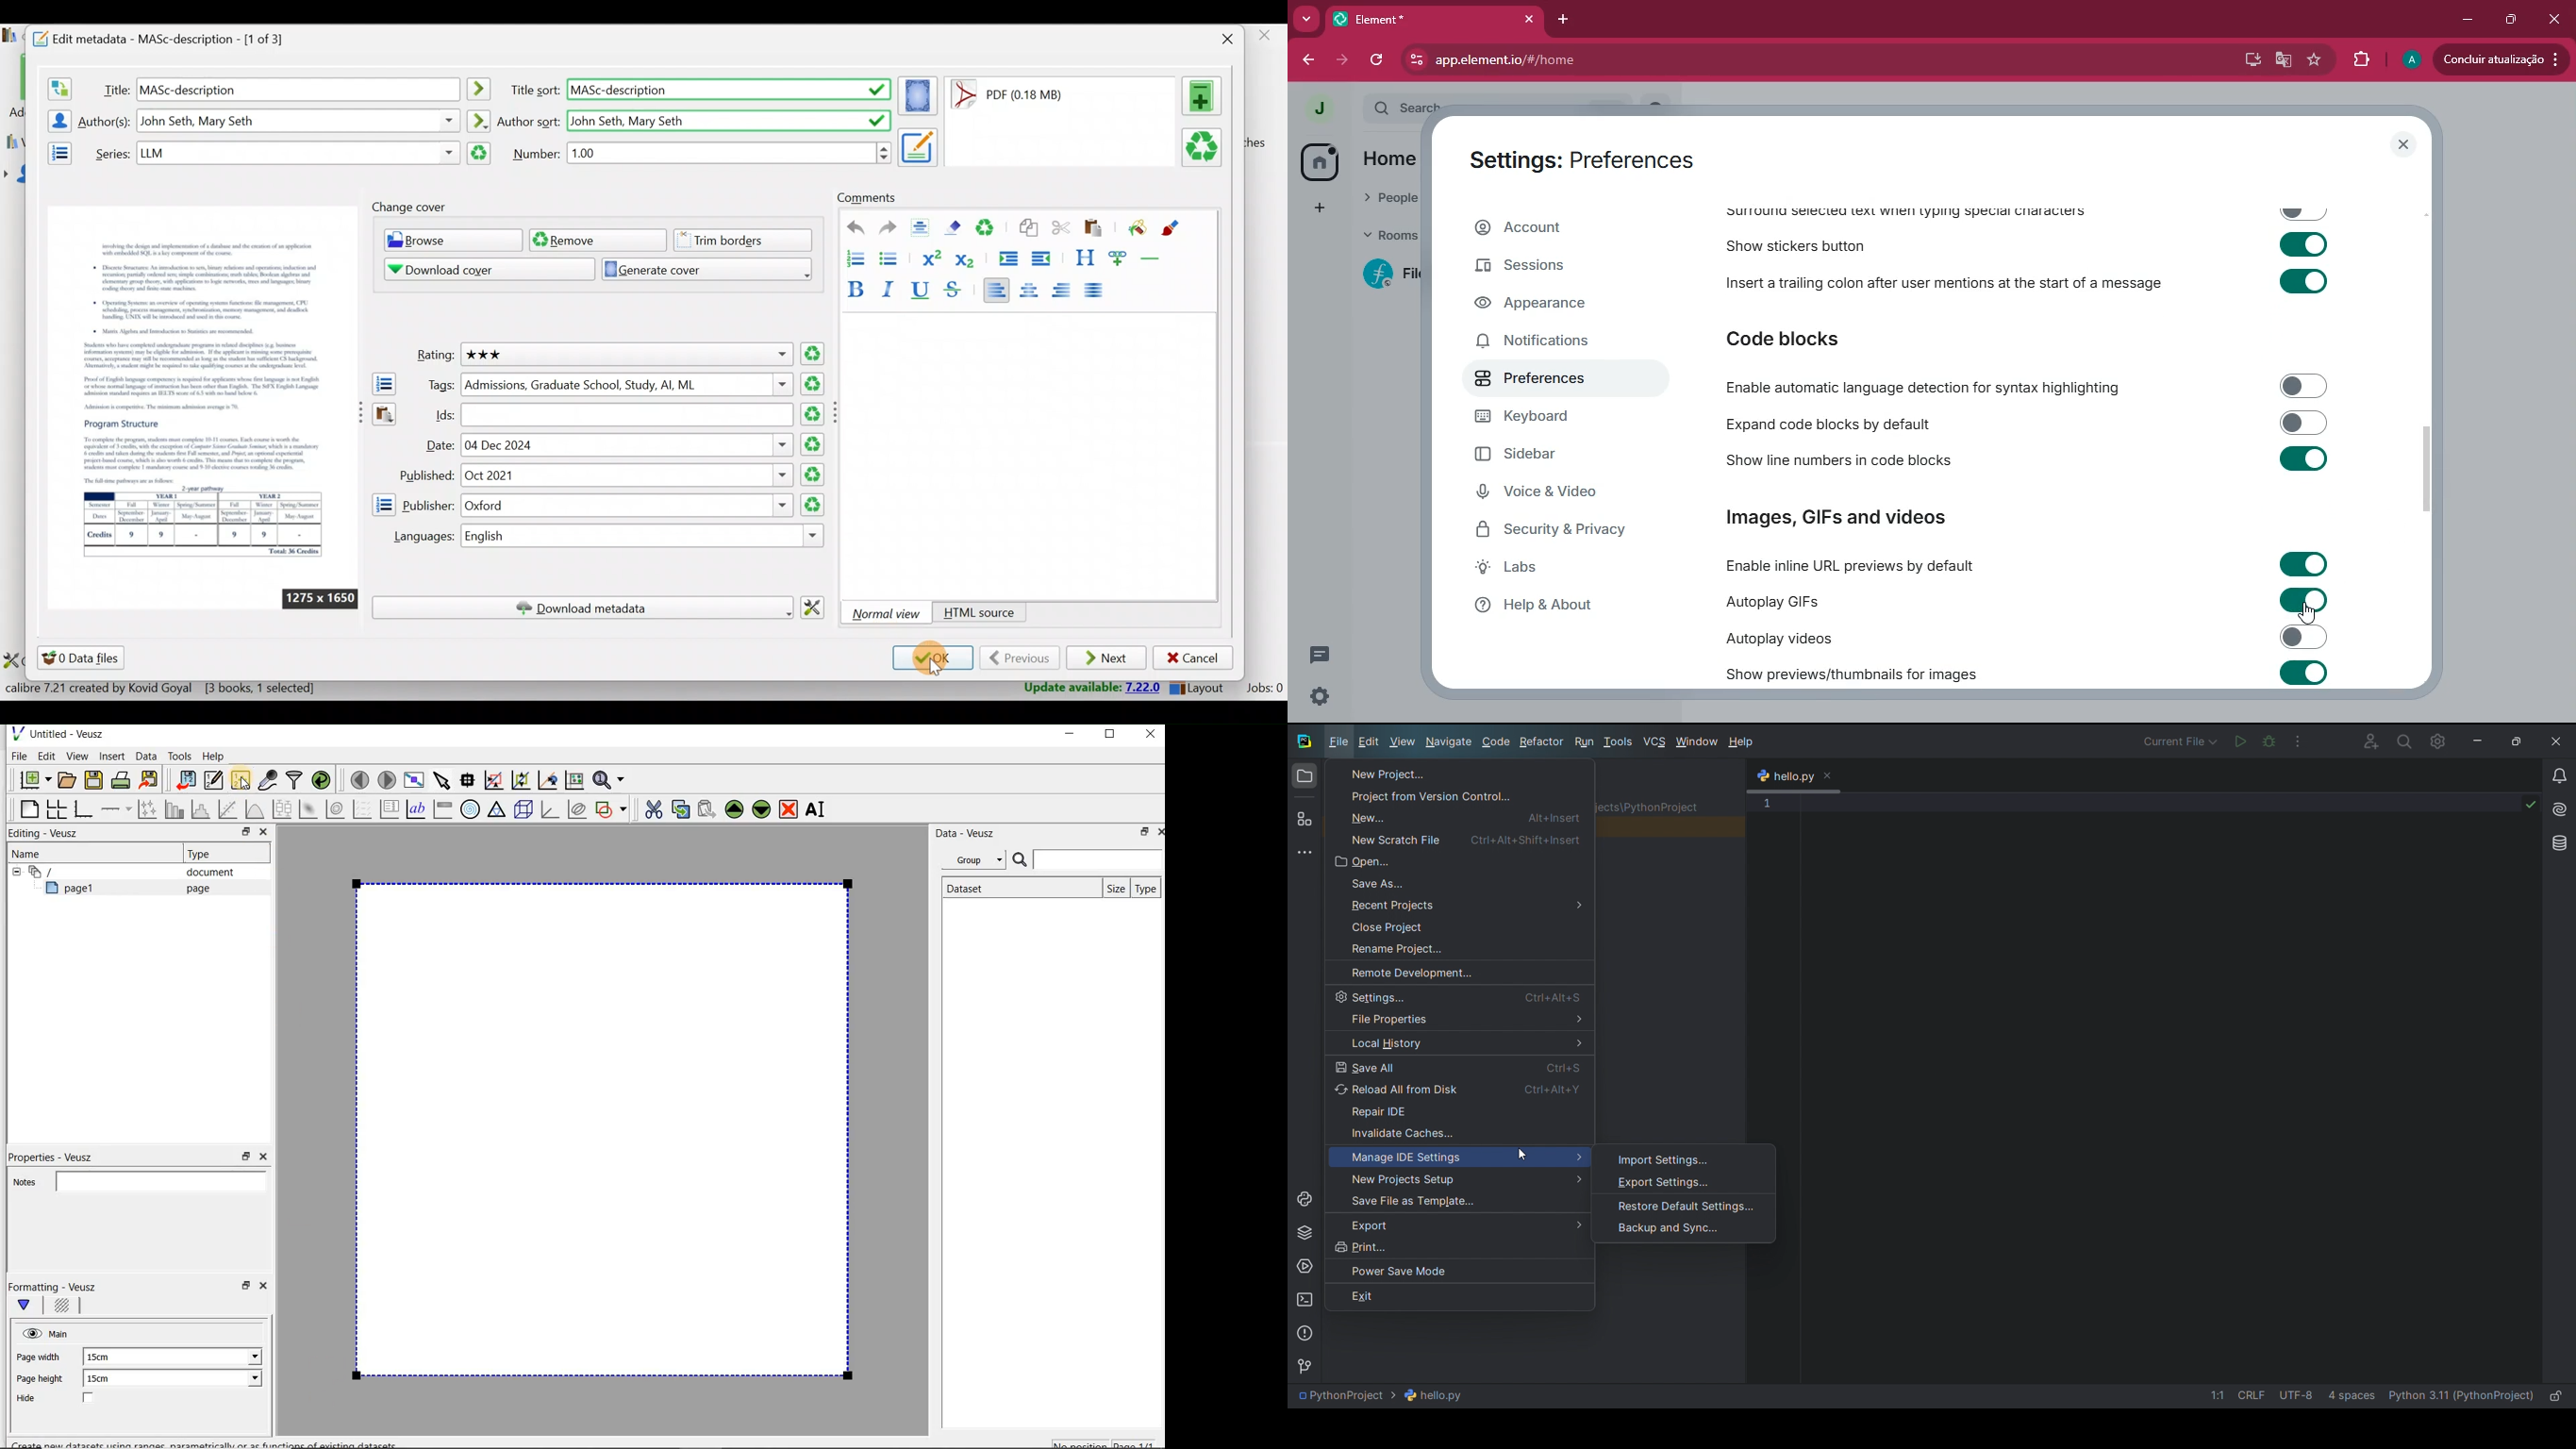  I want to click on view, so click(1404, 743).